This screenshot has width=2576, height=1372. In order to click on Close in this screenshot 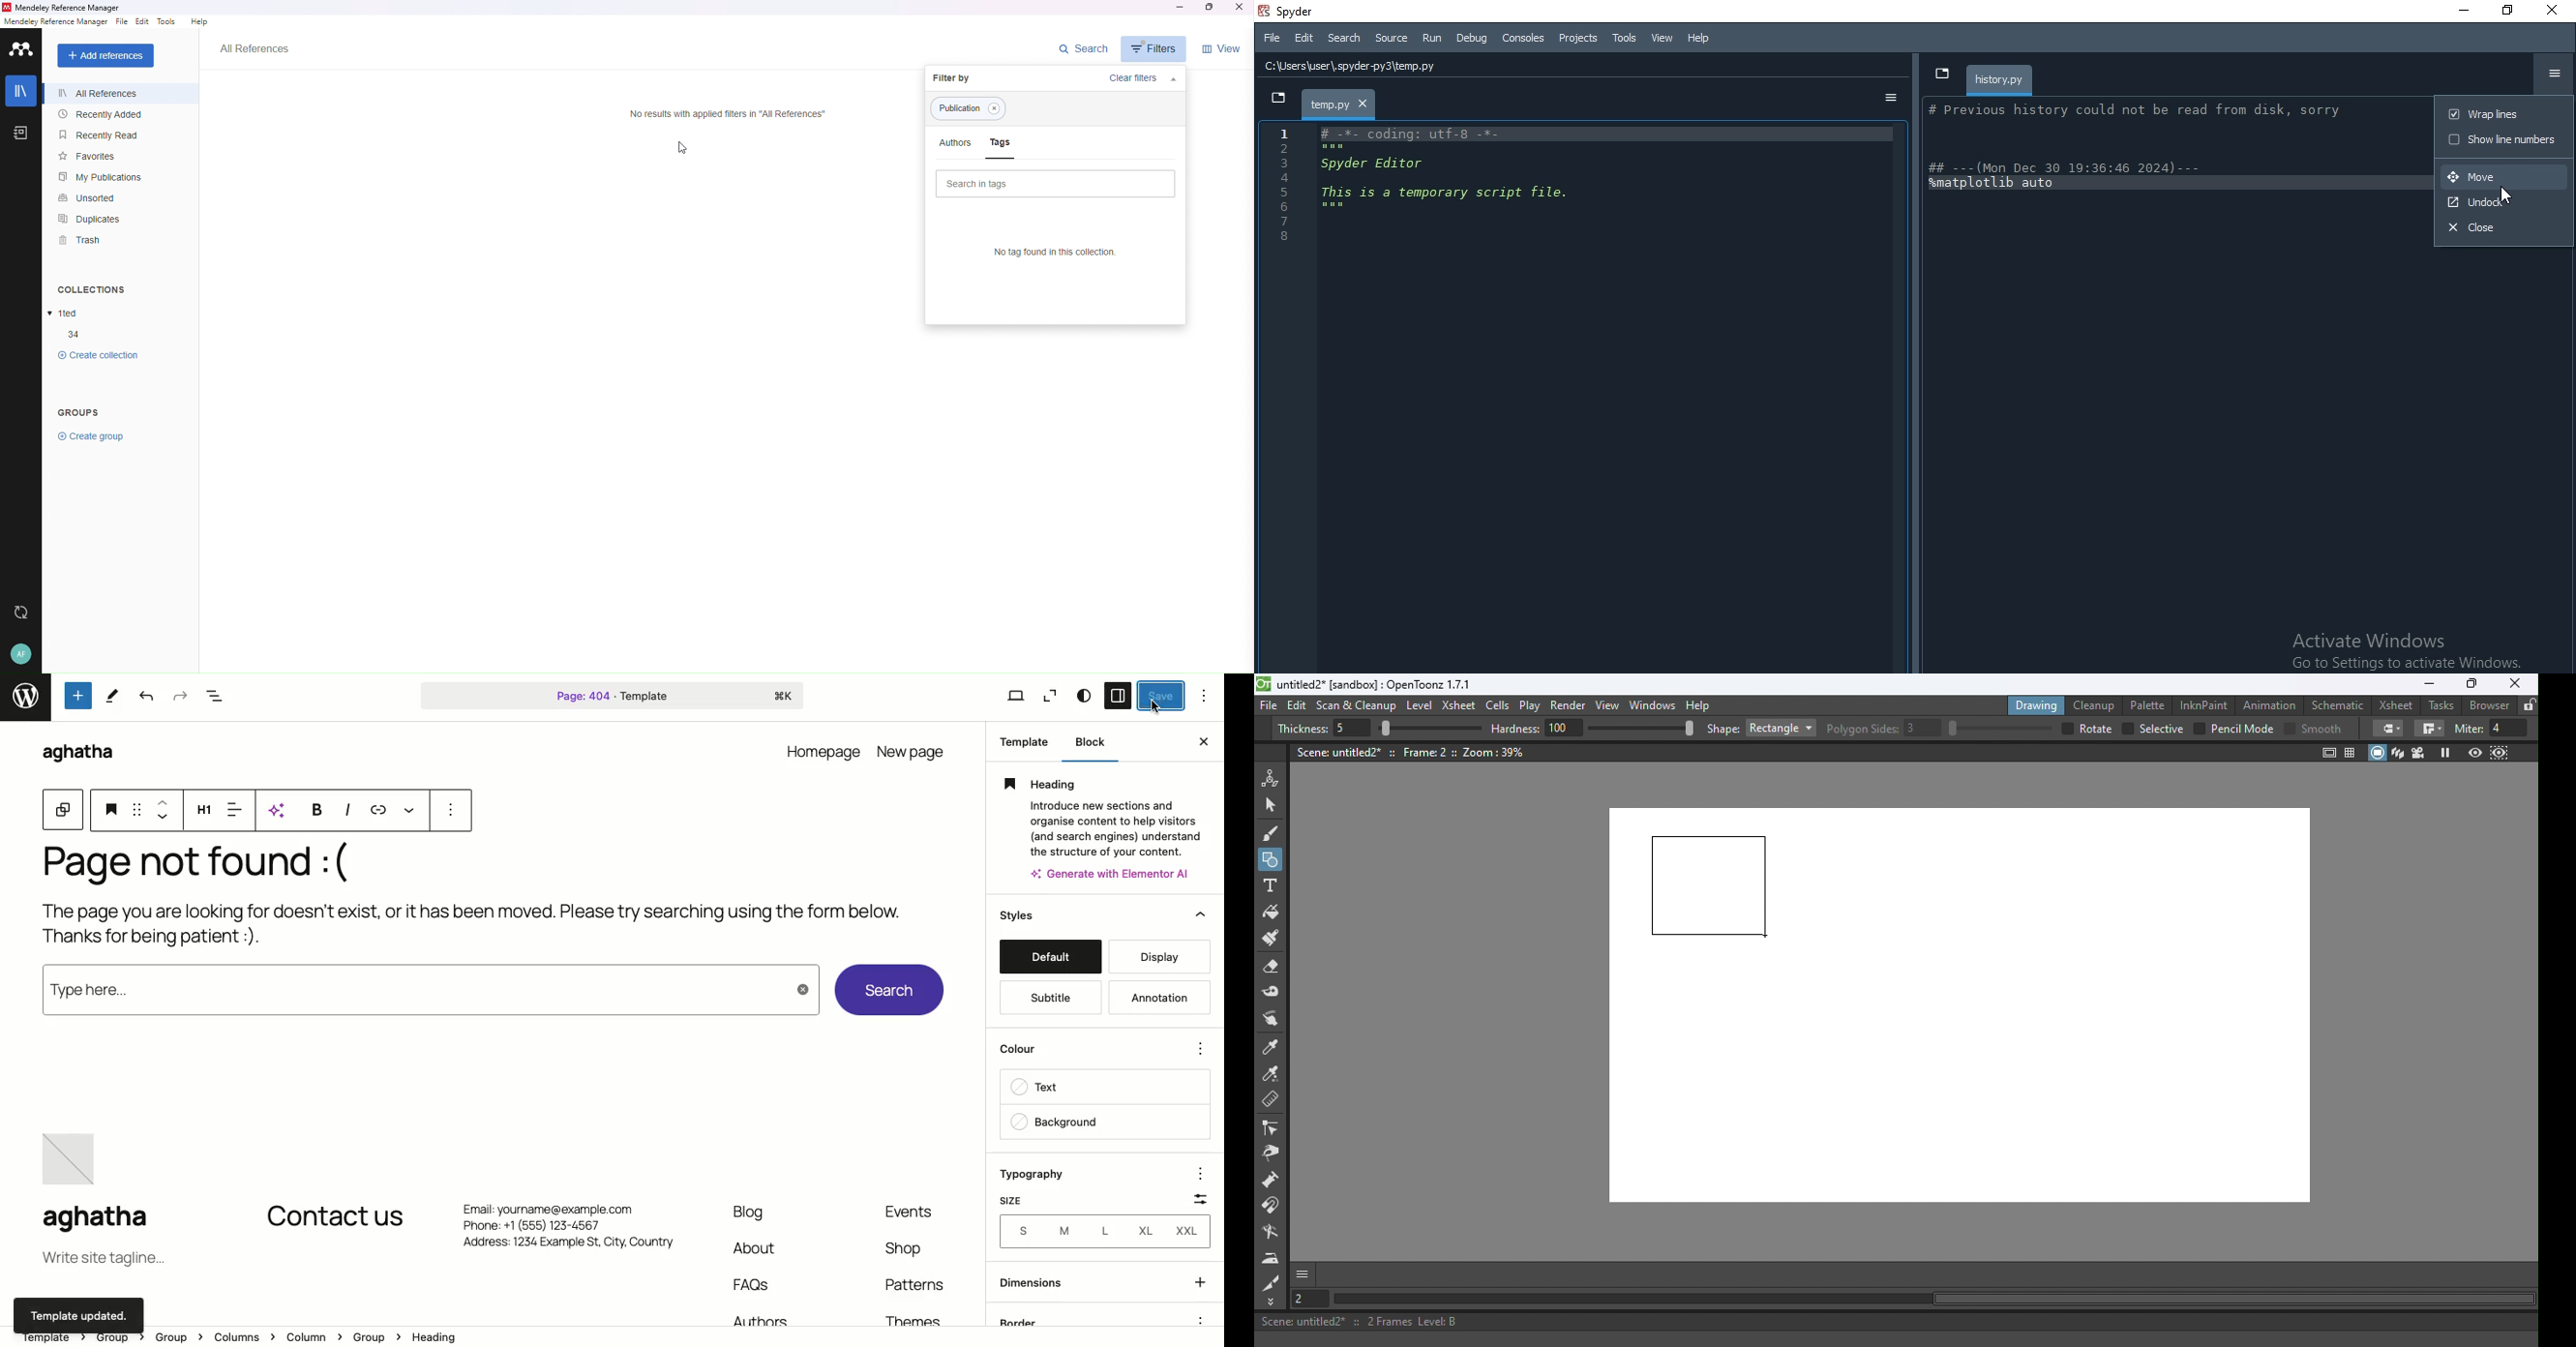, I will do `click(1242, 9)`.